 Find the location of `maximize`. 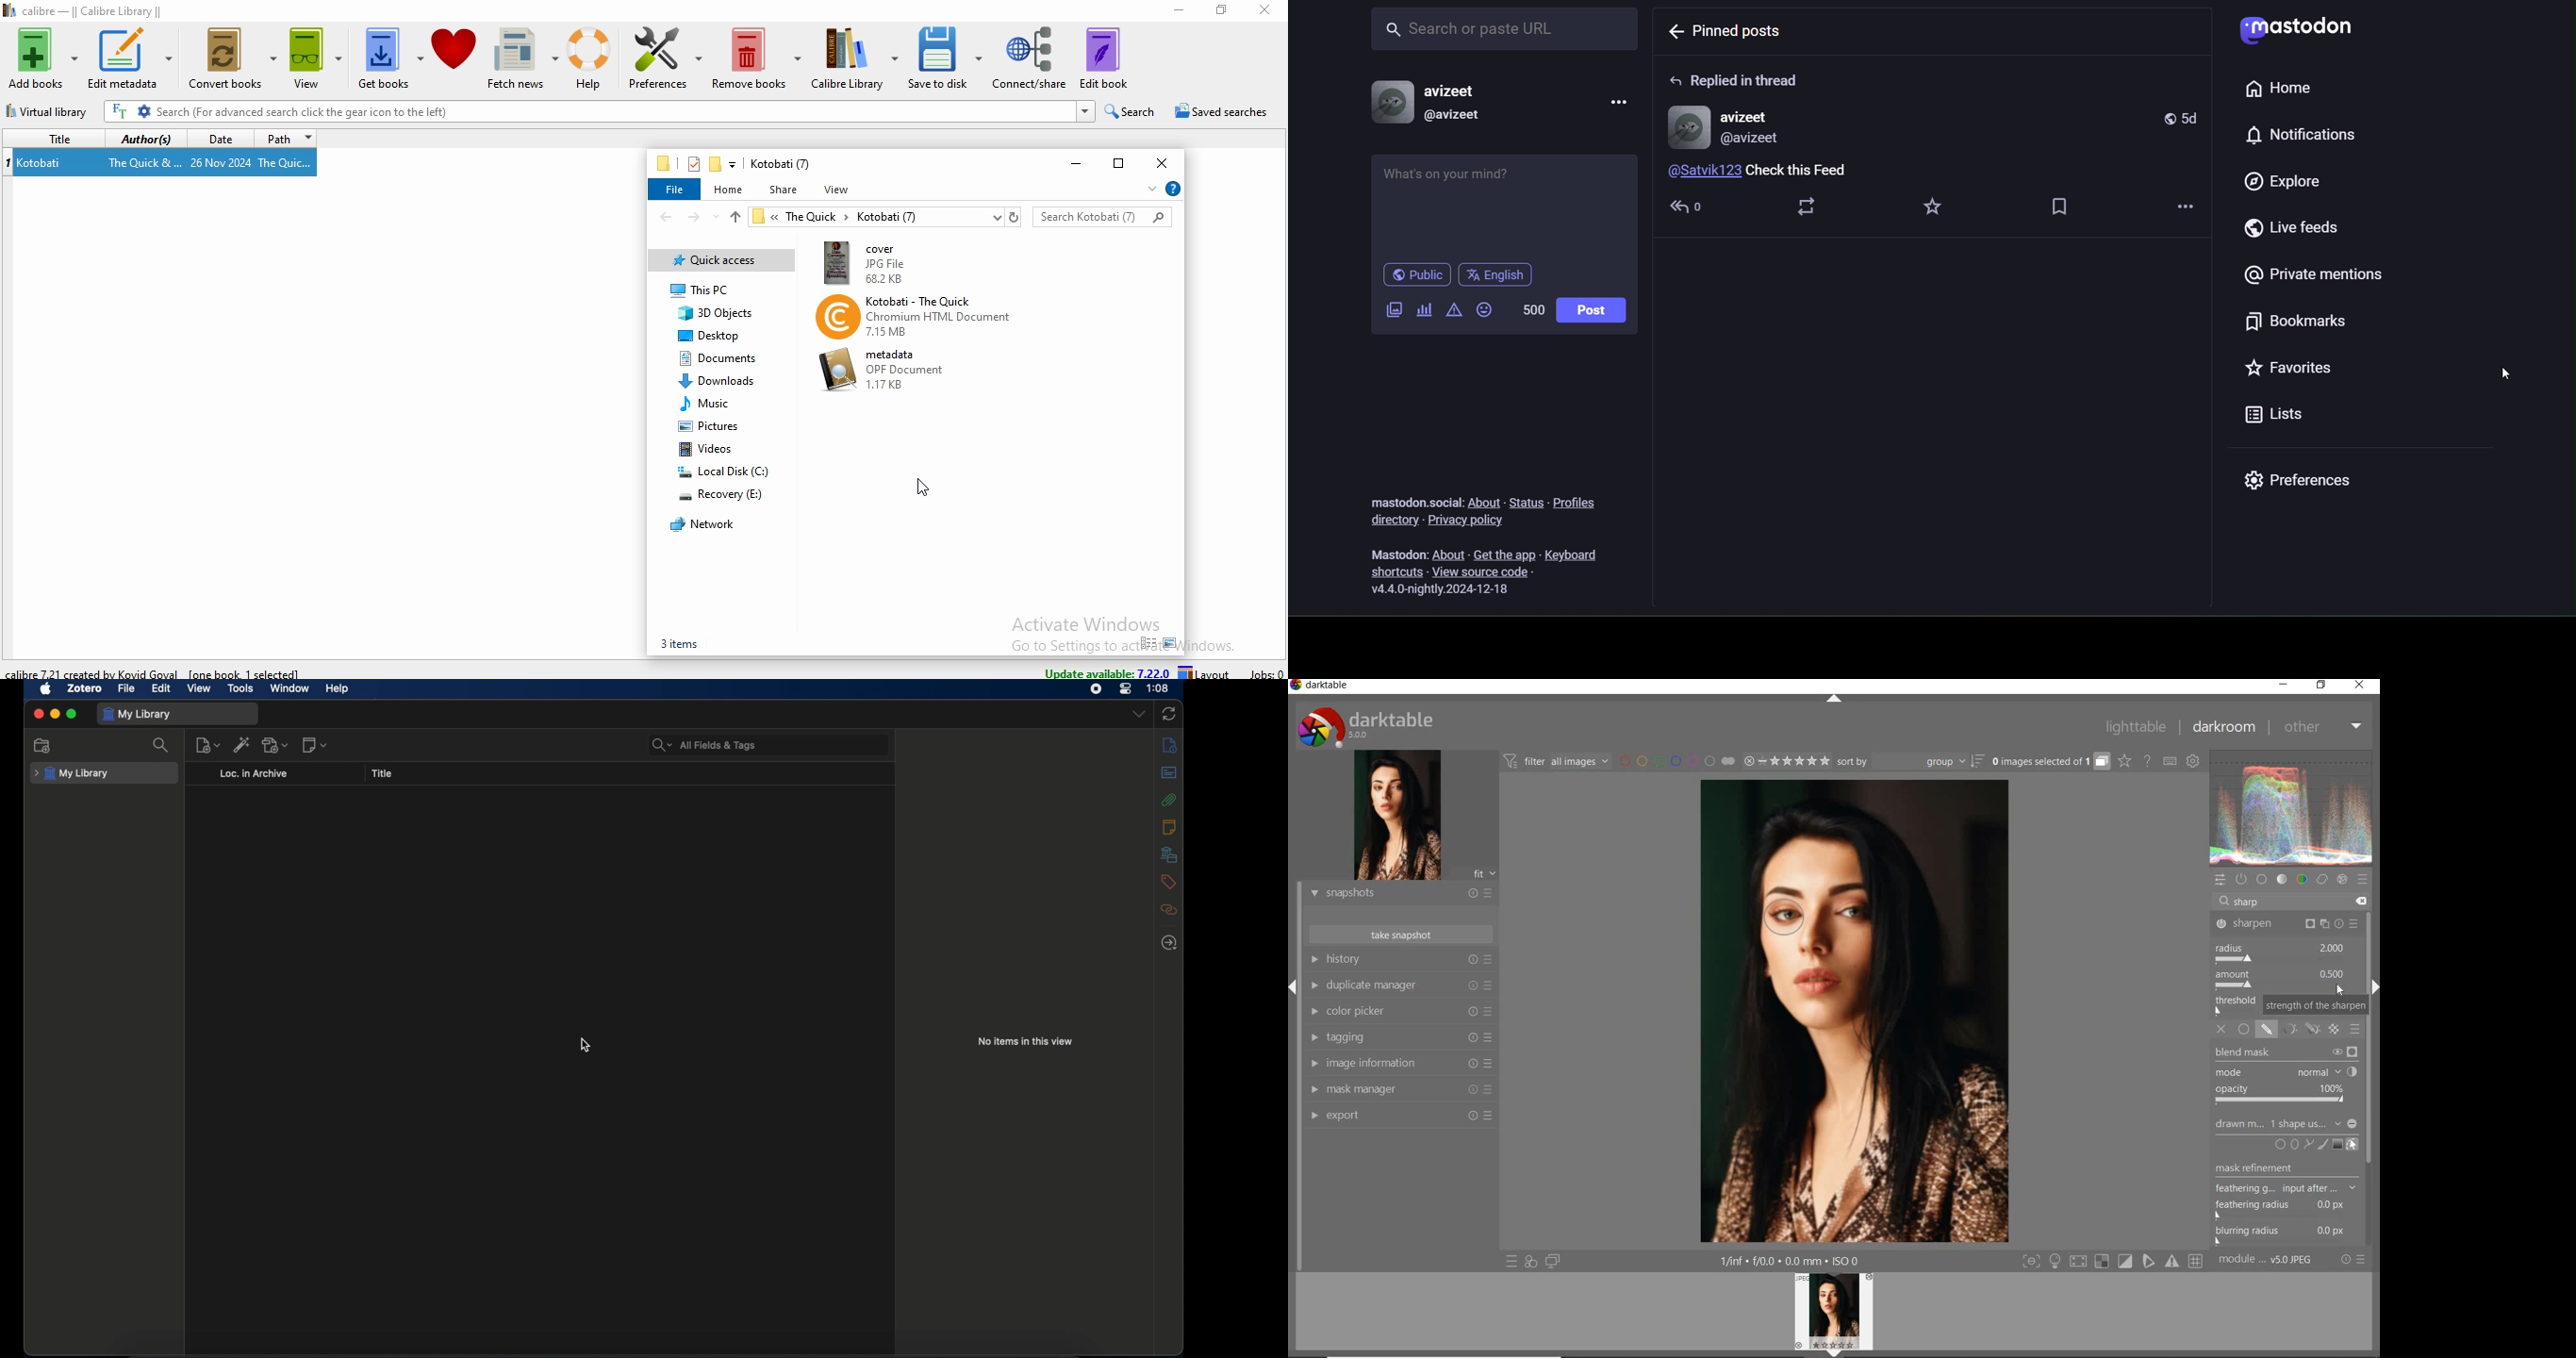

maximize is located at coordinates (72, 714).